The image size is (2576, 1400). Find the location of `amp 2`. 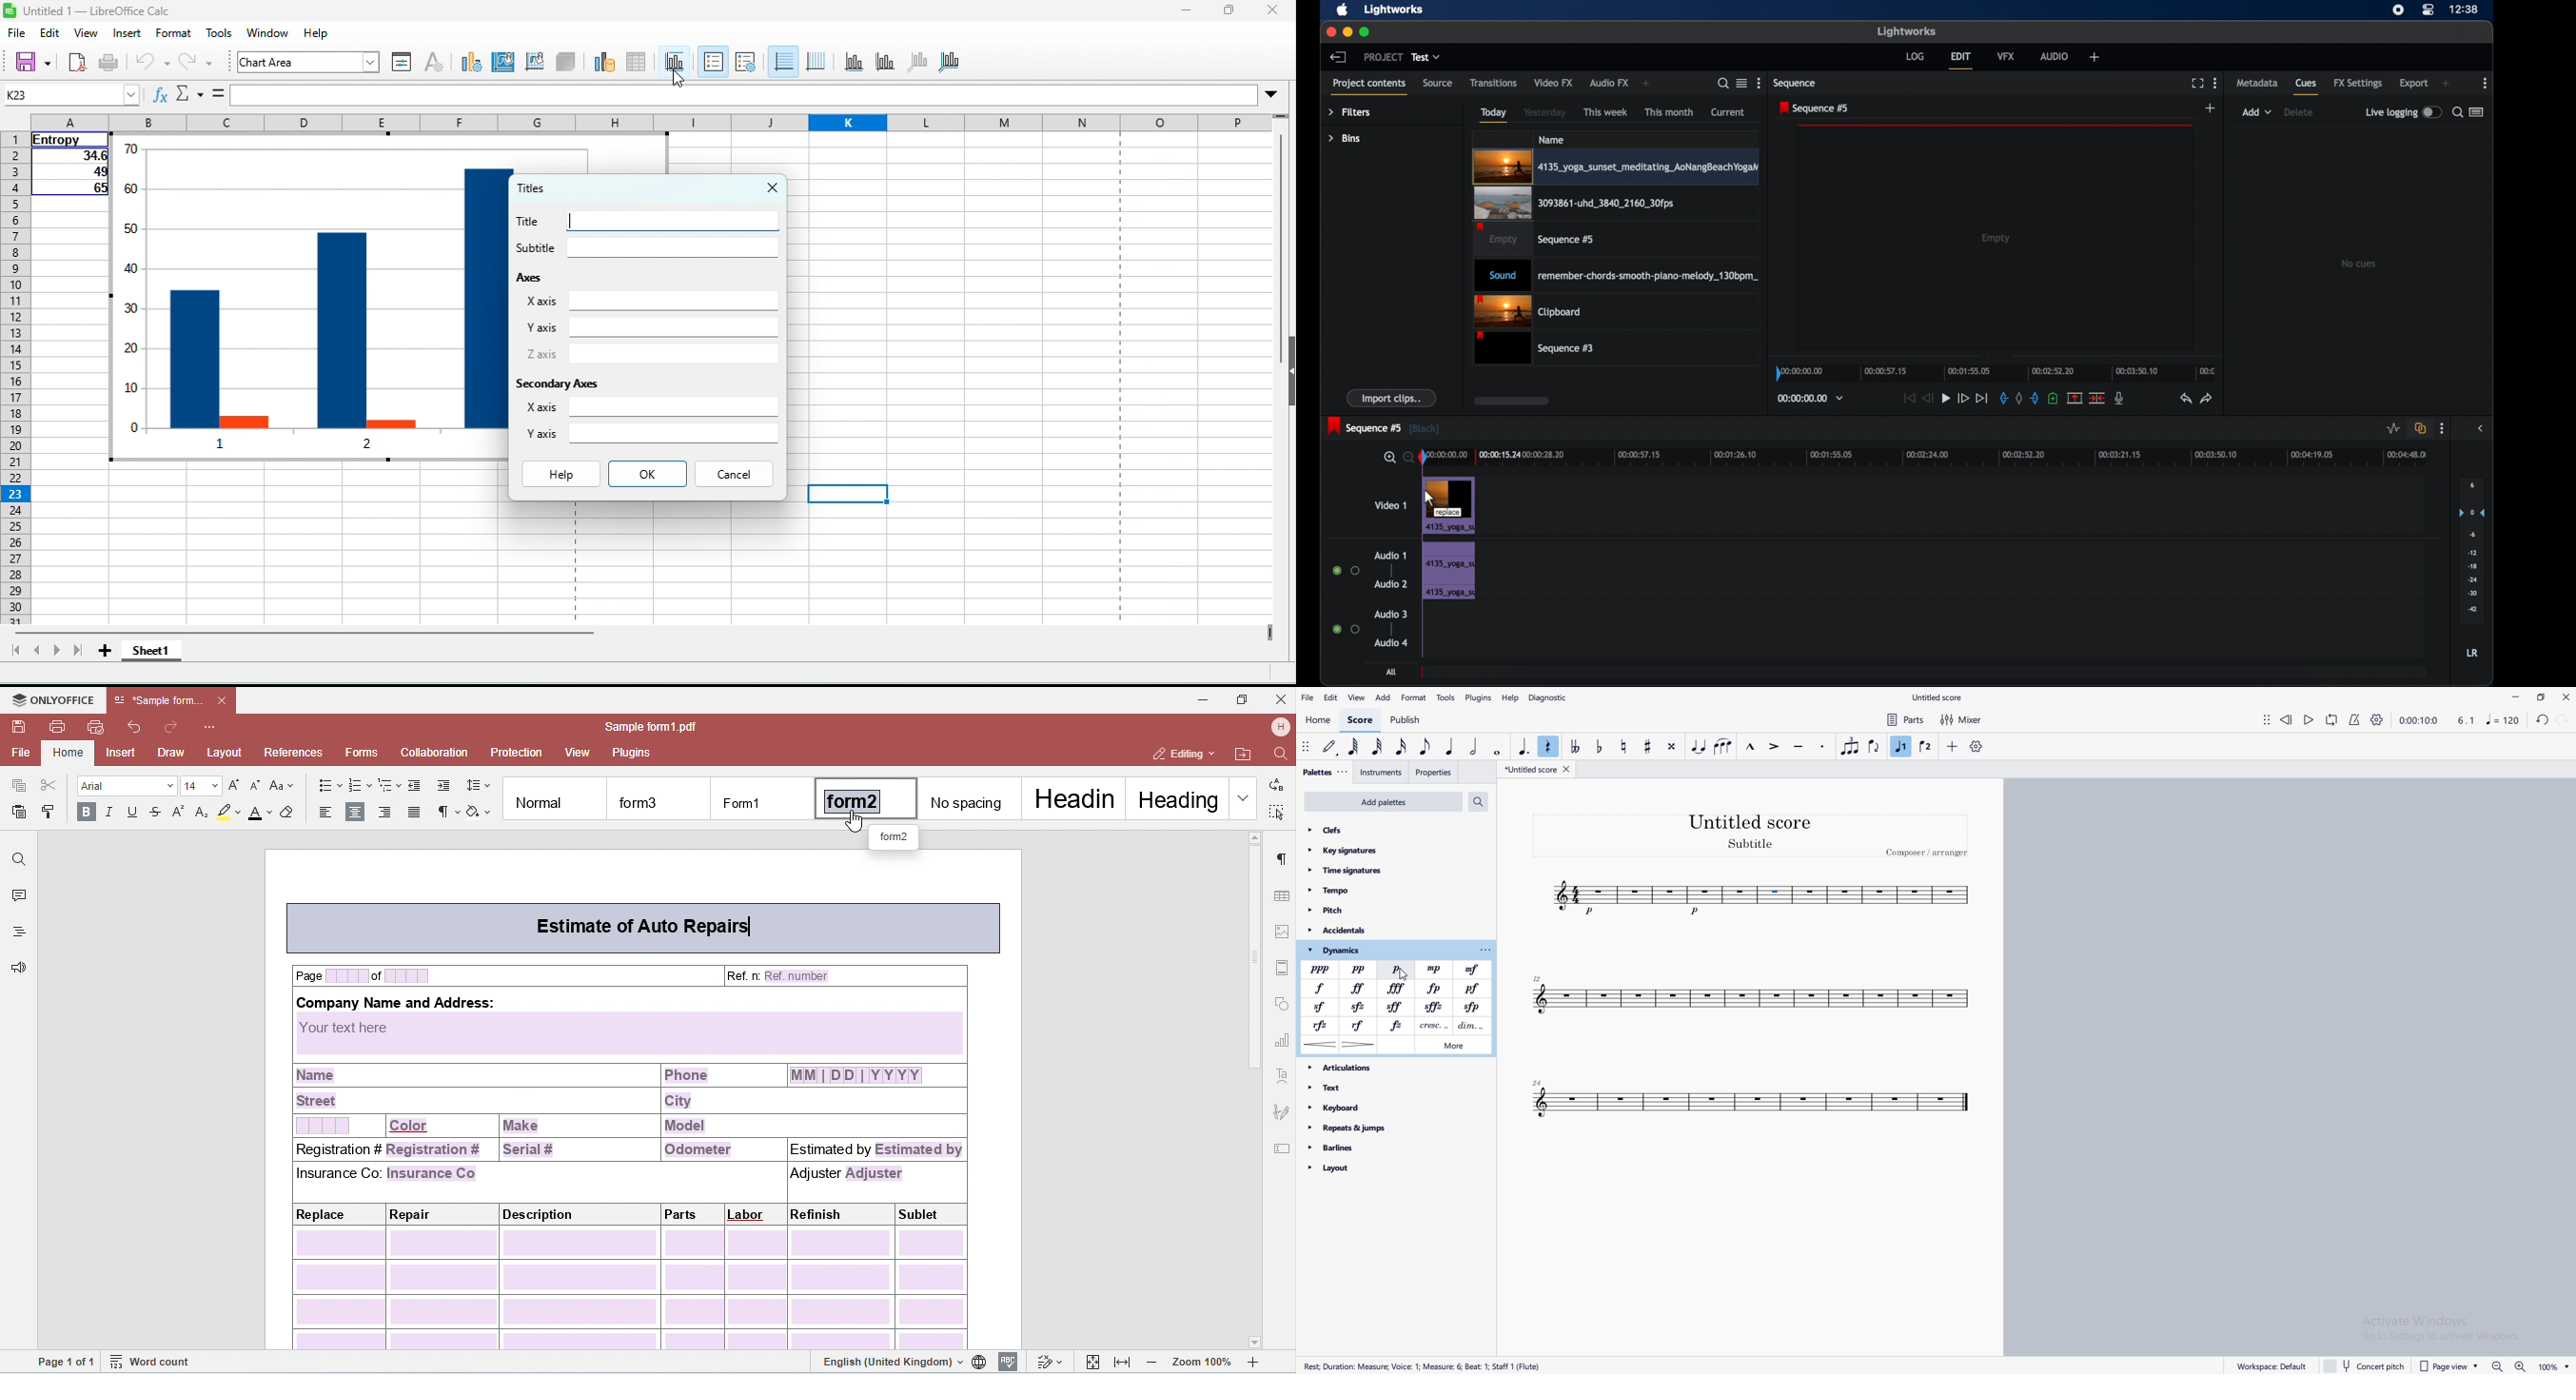

amp 2 is located at coordinates (390, 420).